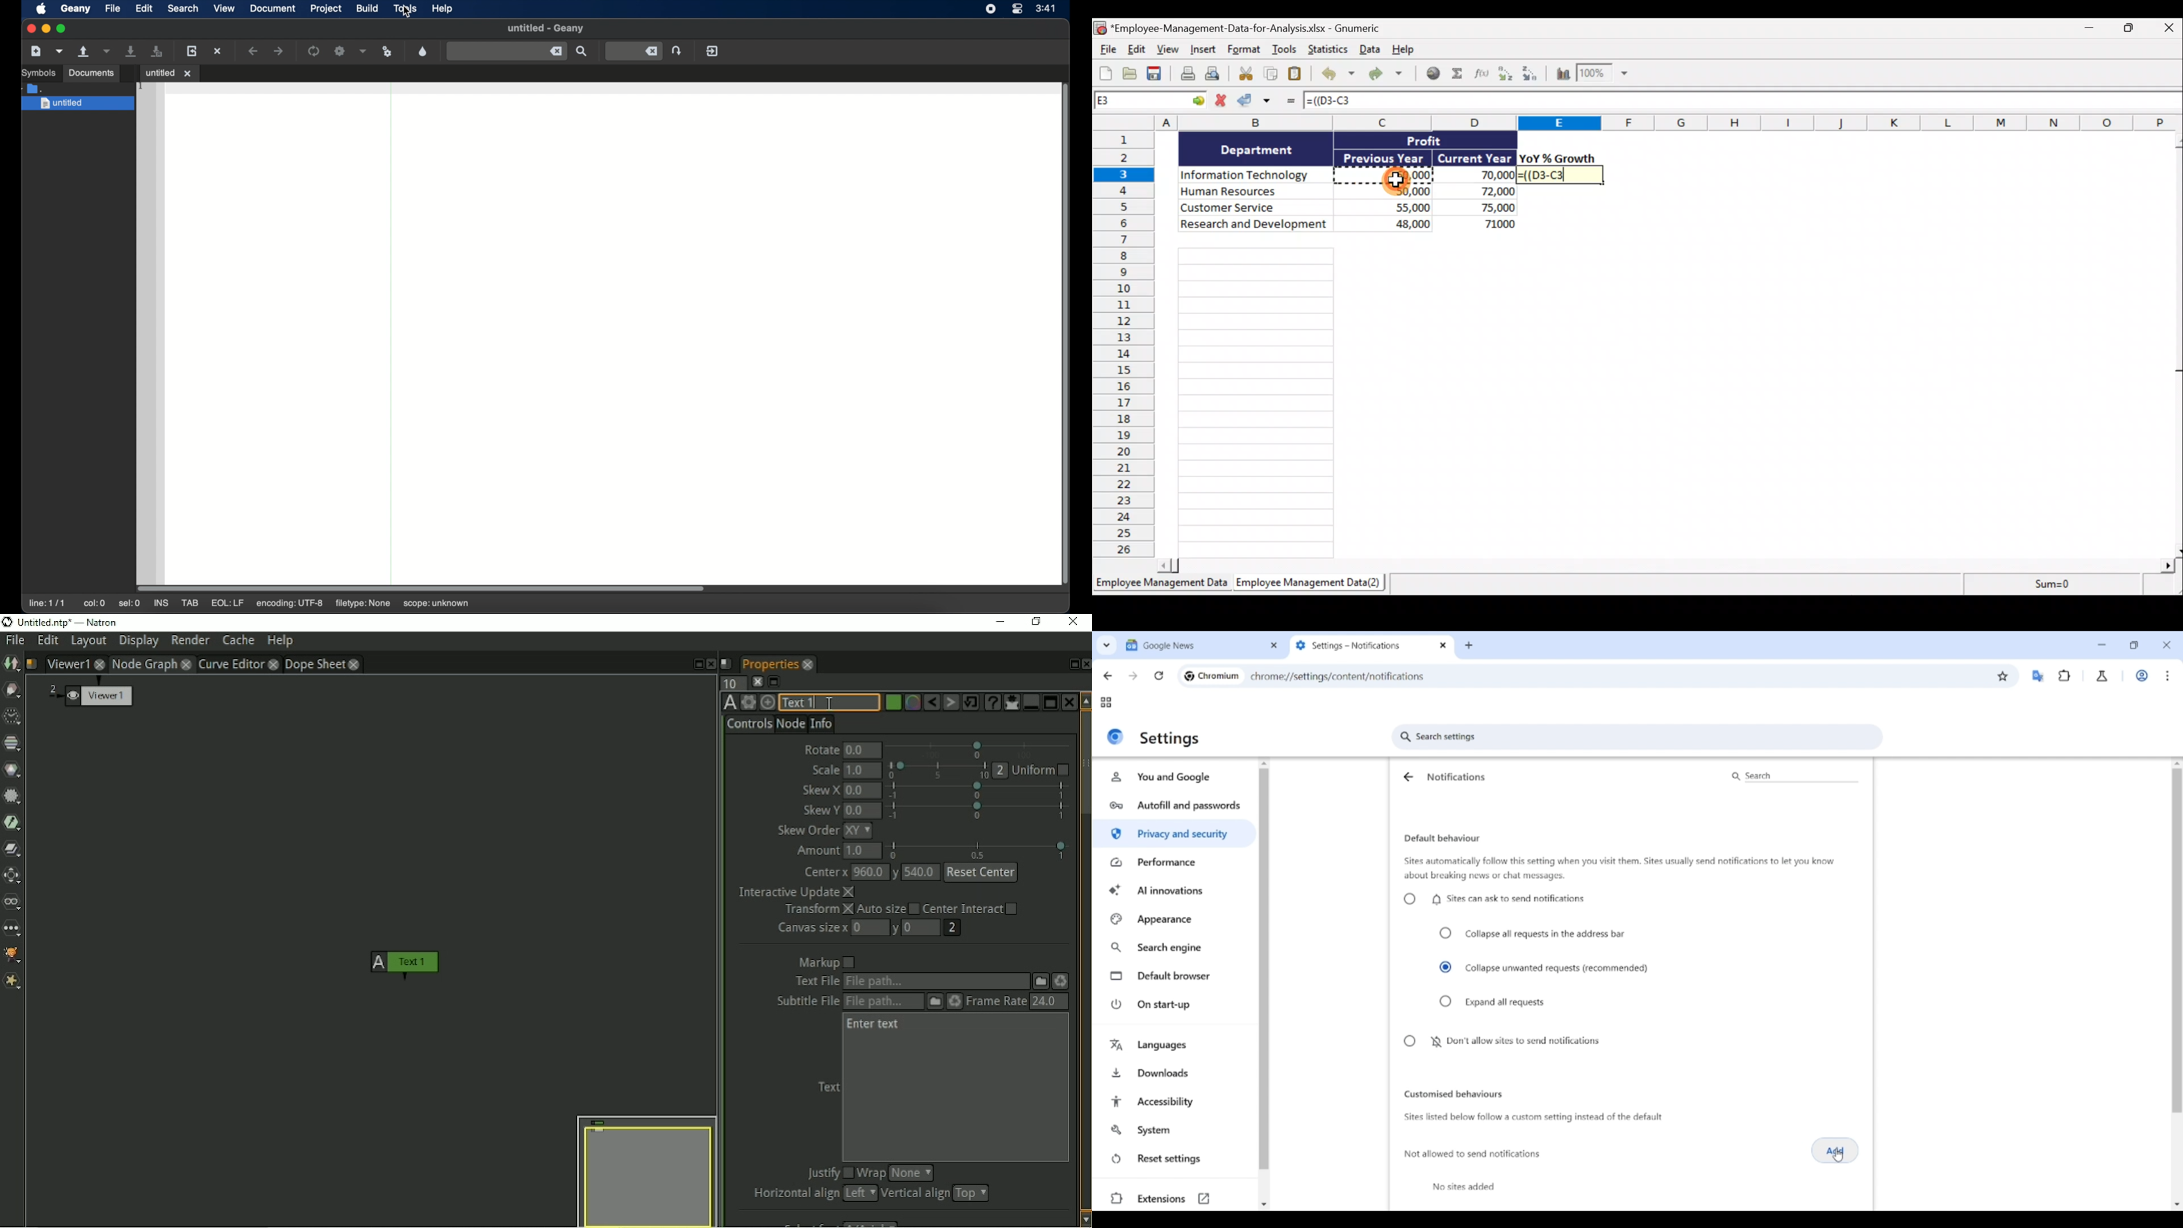 The width and height of the screenshot is (2184, 1232). What do you see at coordinates (2177, 345) in the screenshot?
I see `Scroll bar` at bounding box center [2177, 345].